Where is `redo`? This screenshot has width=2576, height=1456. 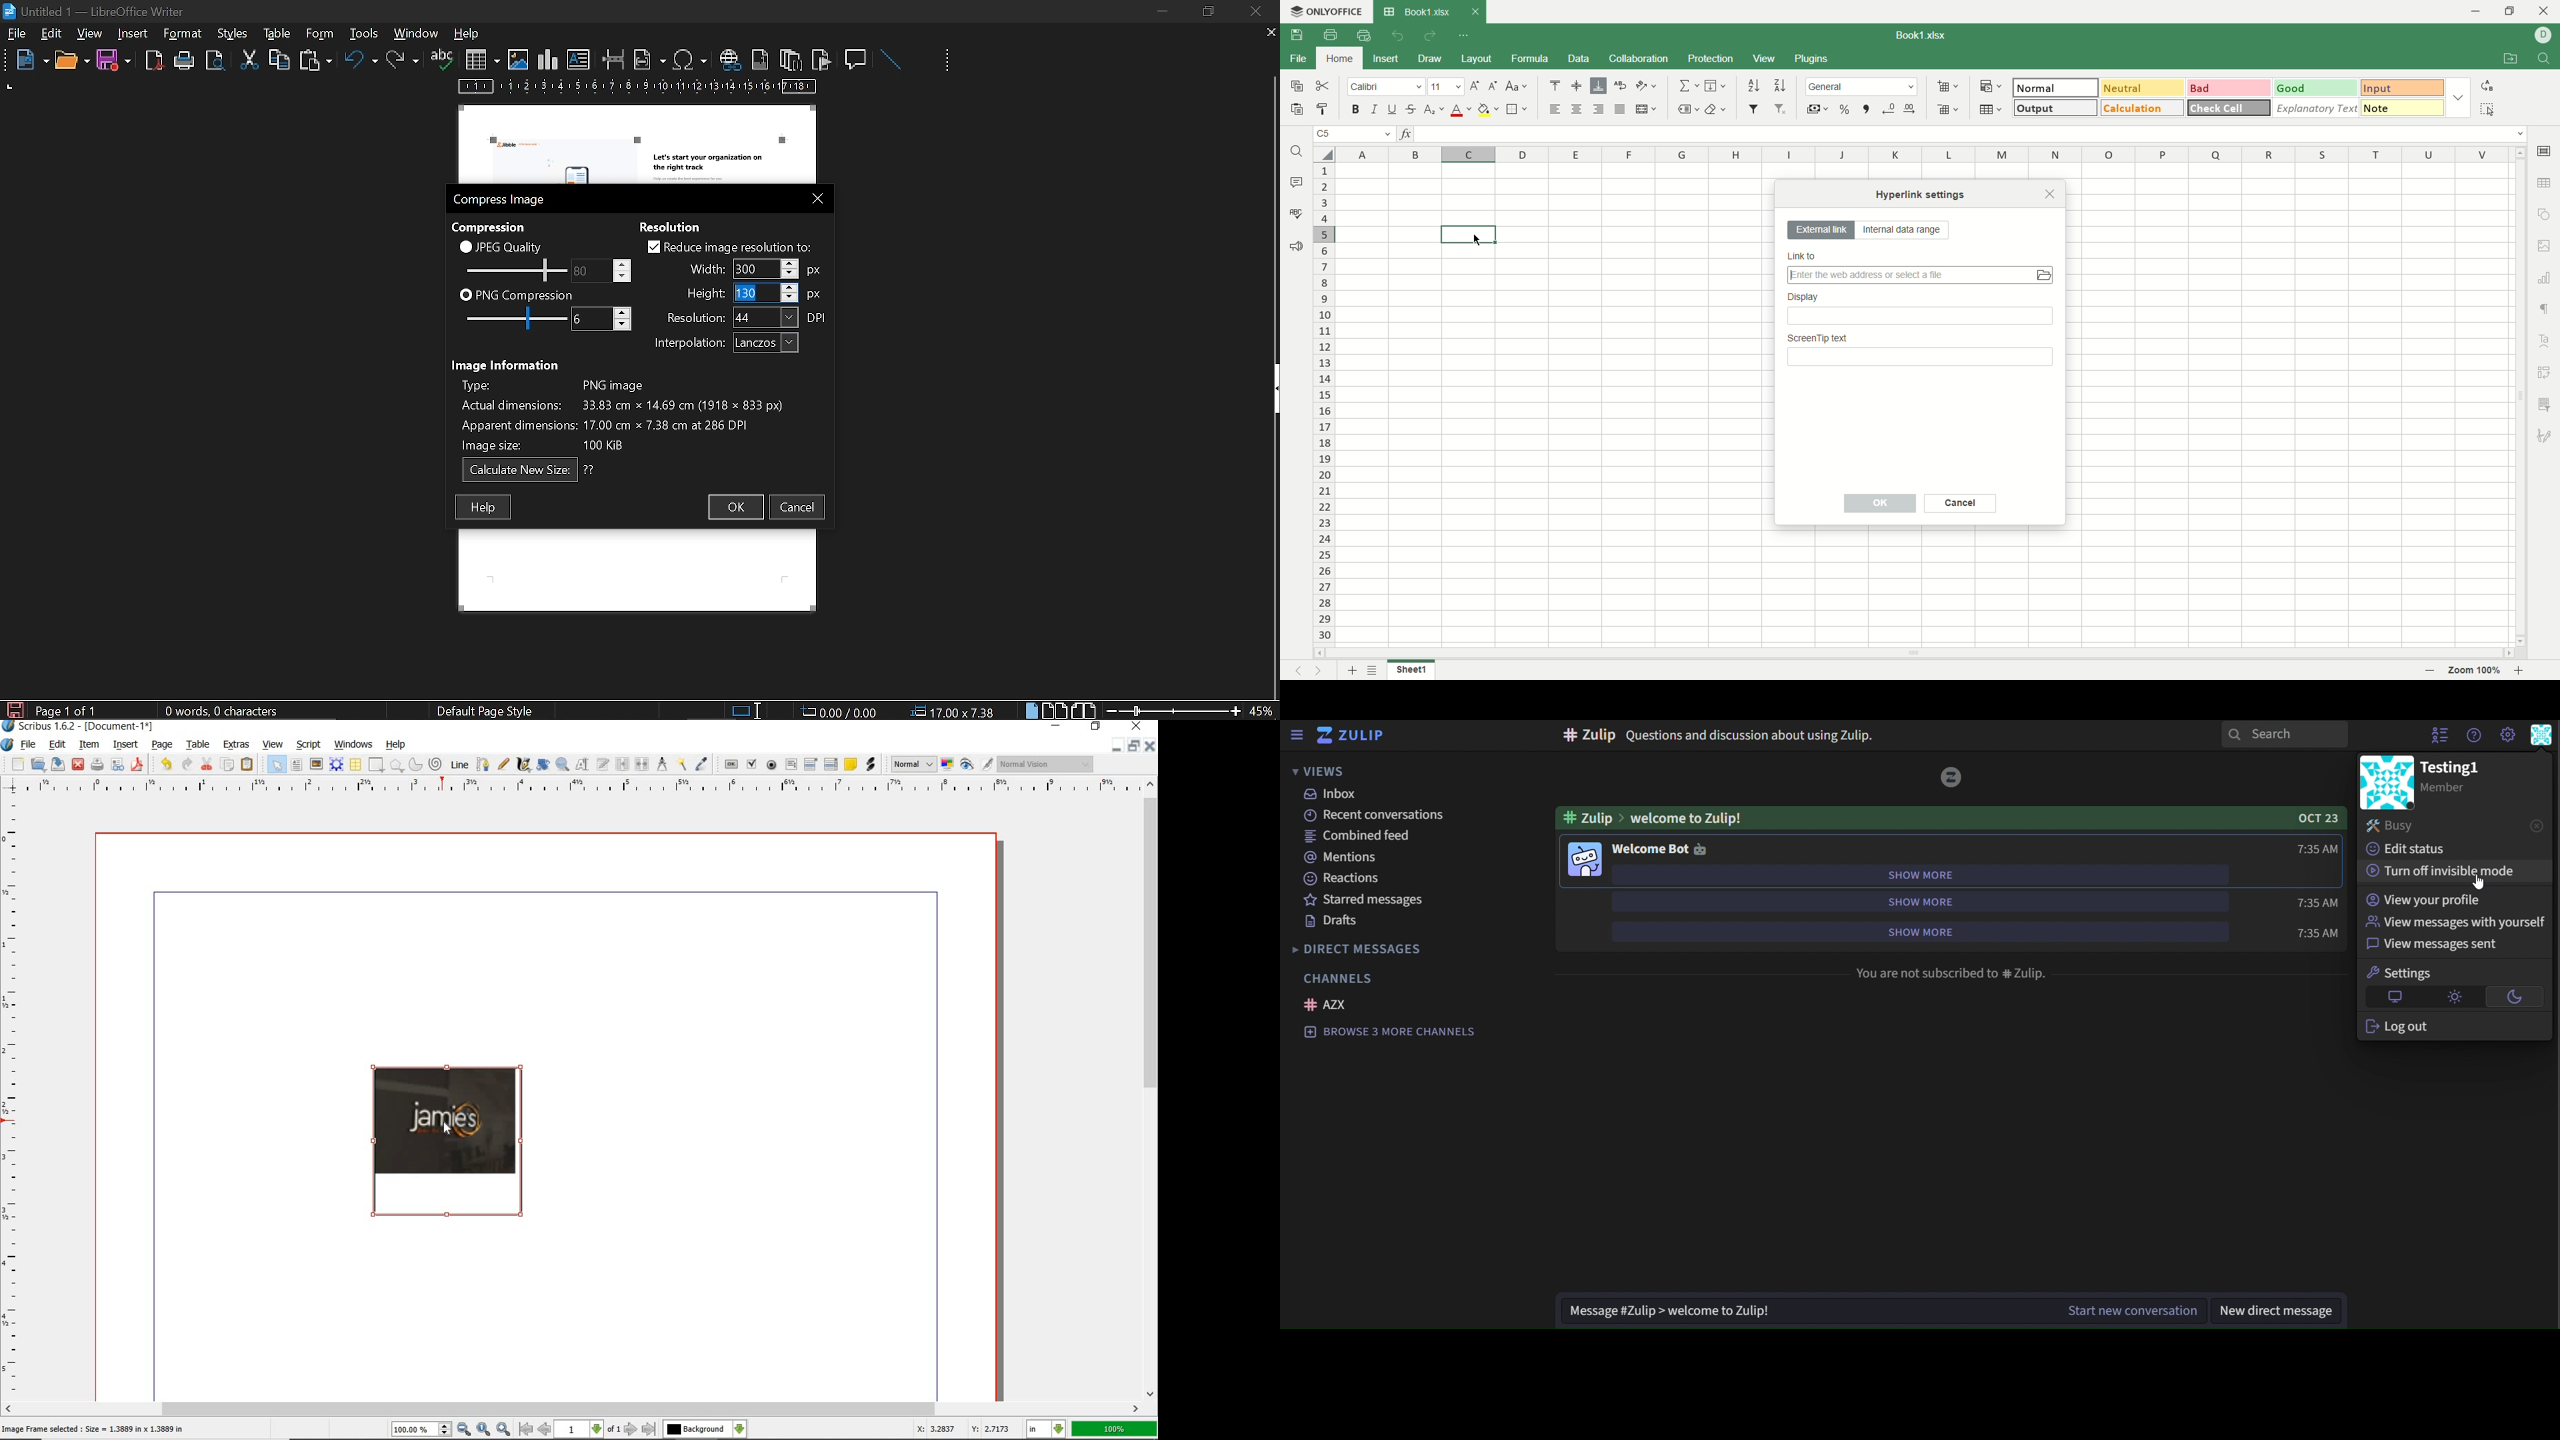
redo is located at coordinates (403, 60).